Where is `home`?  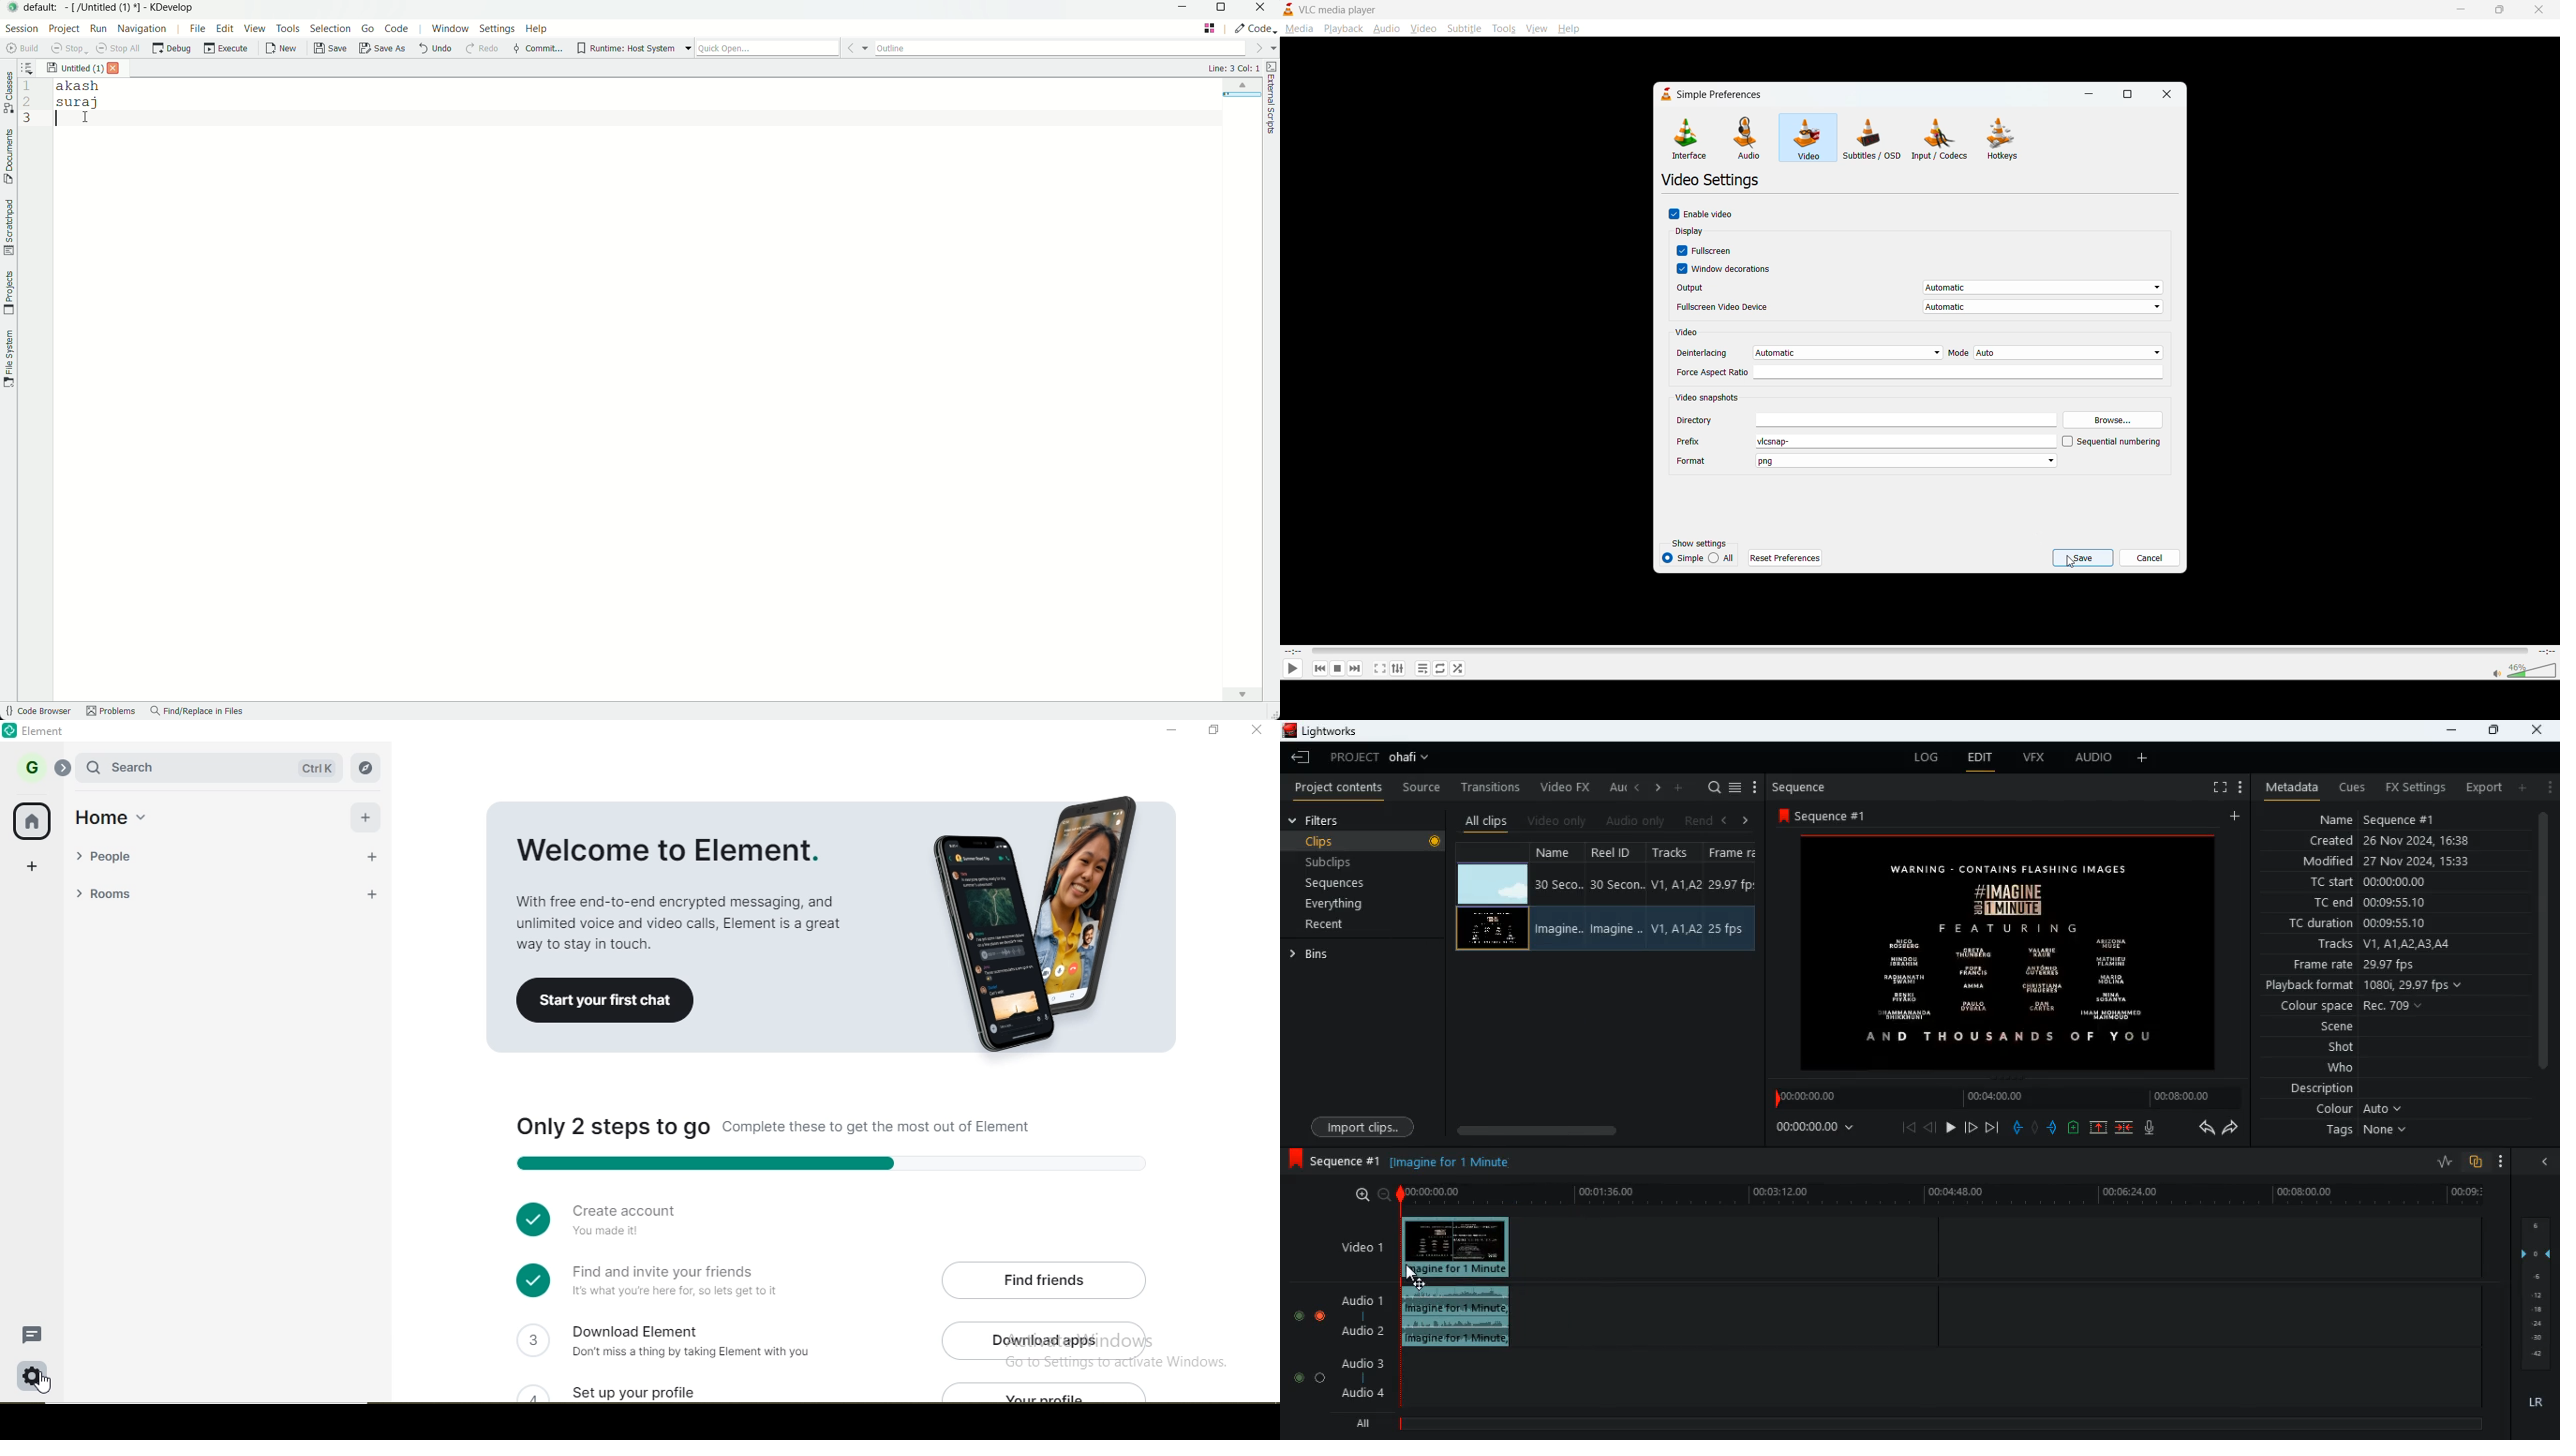 home is located at coordinates (34, 822).